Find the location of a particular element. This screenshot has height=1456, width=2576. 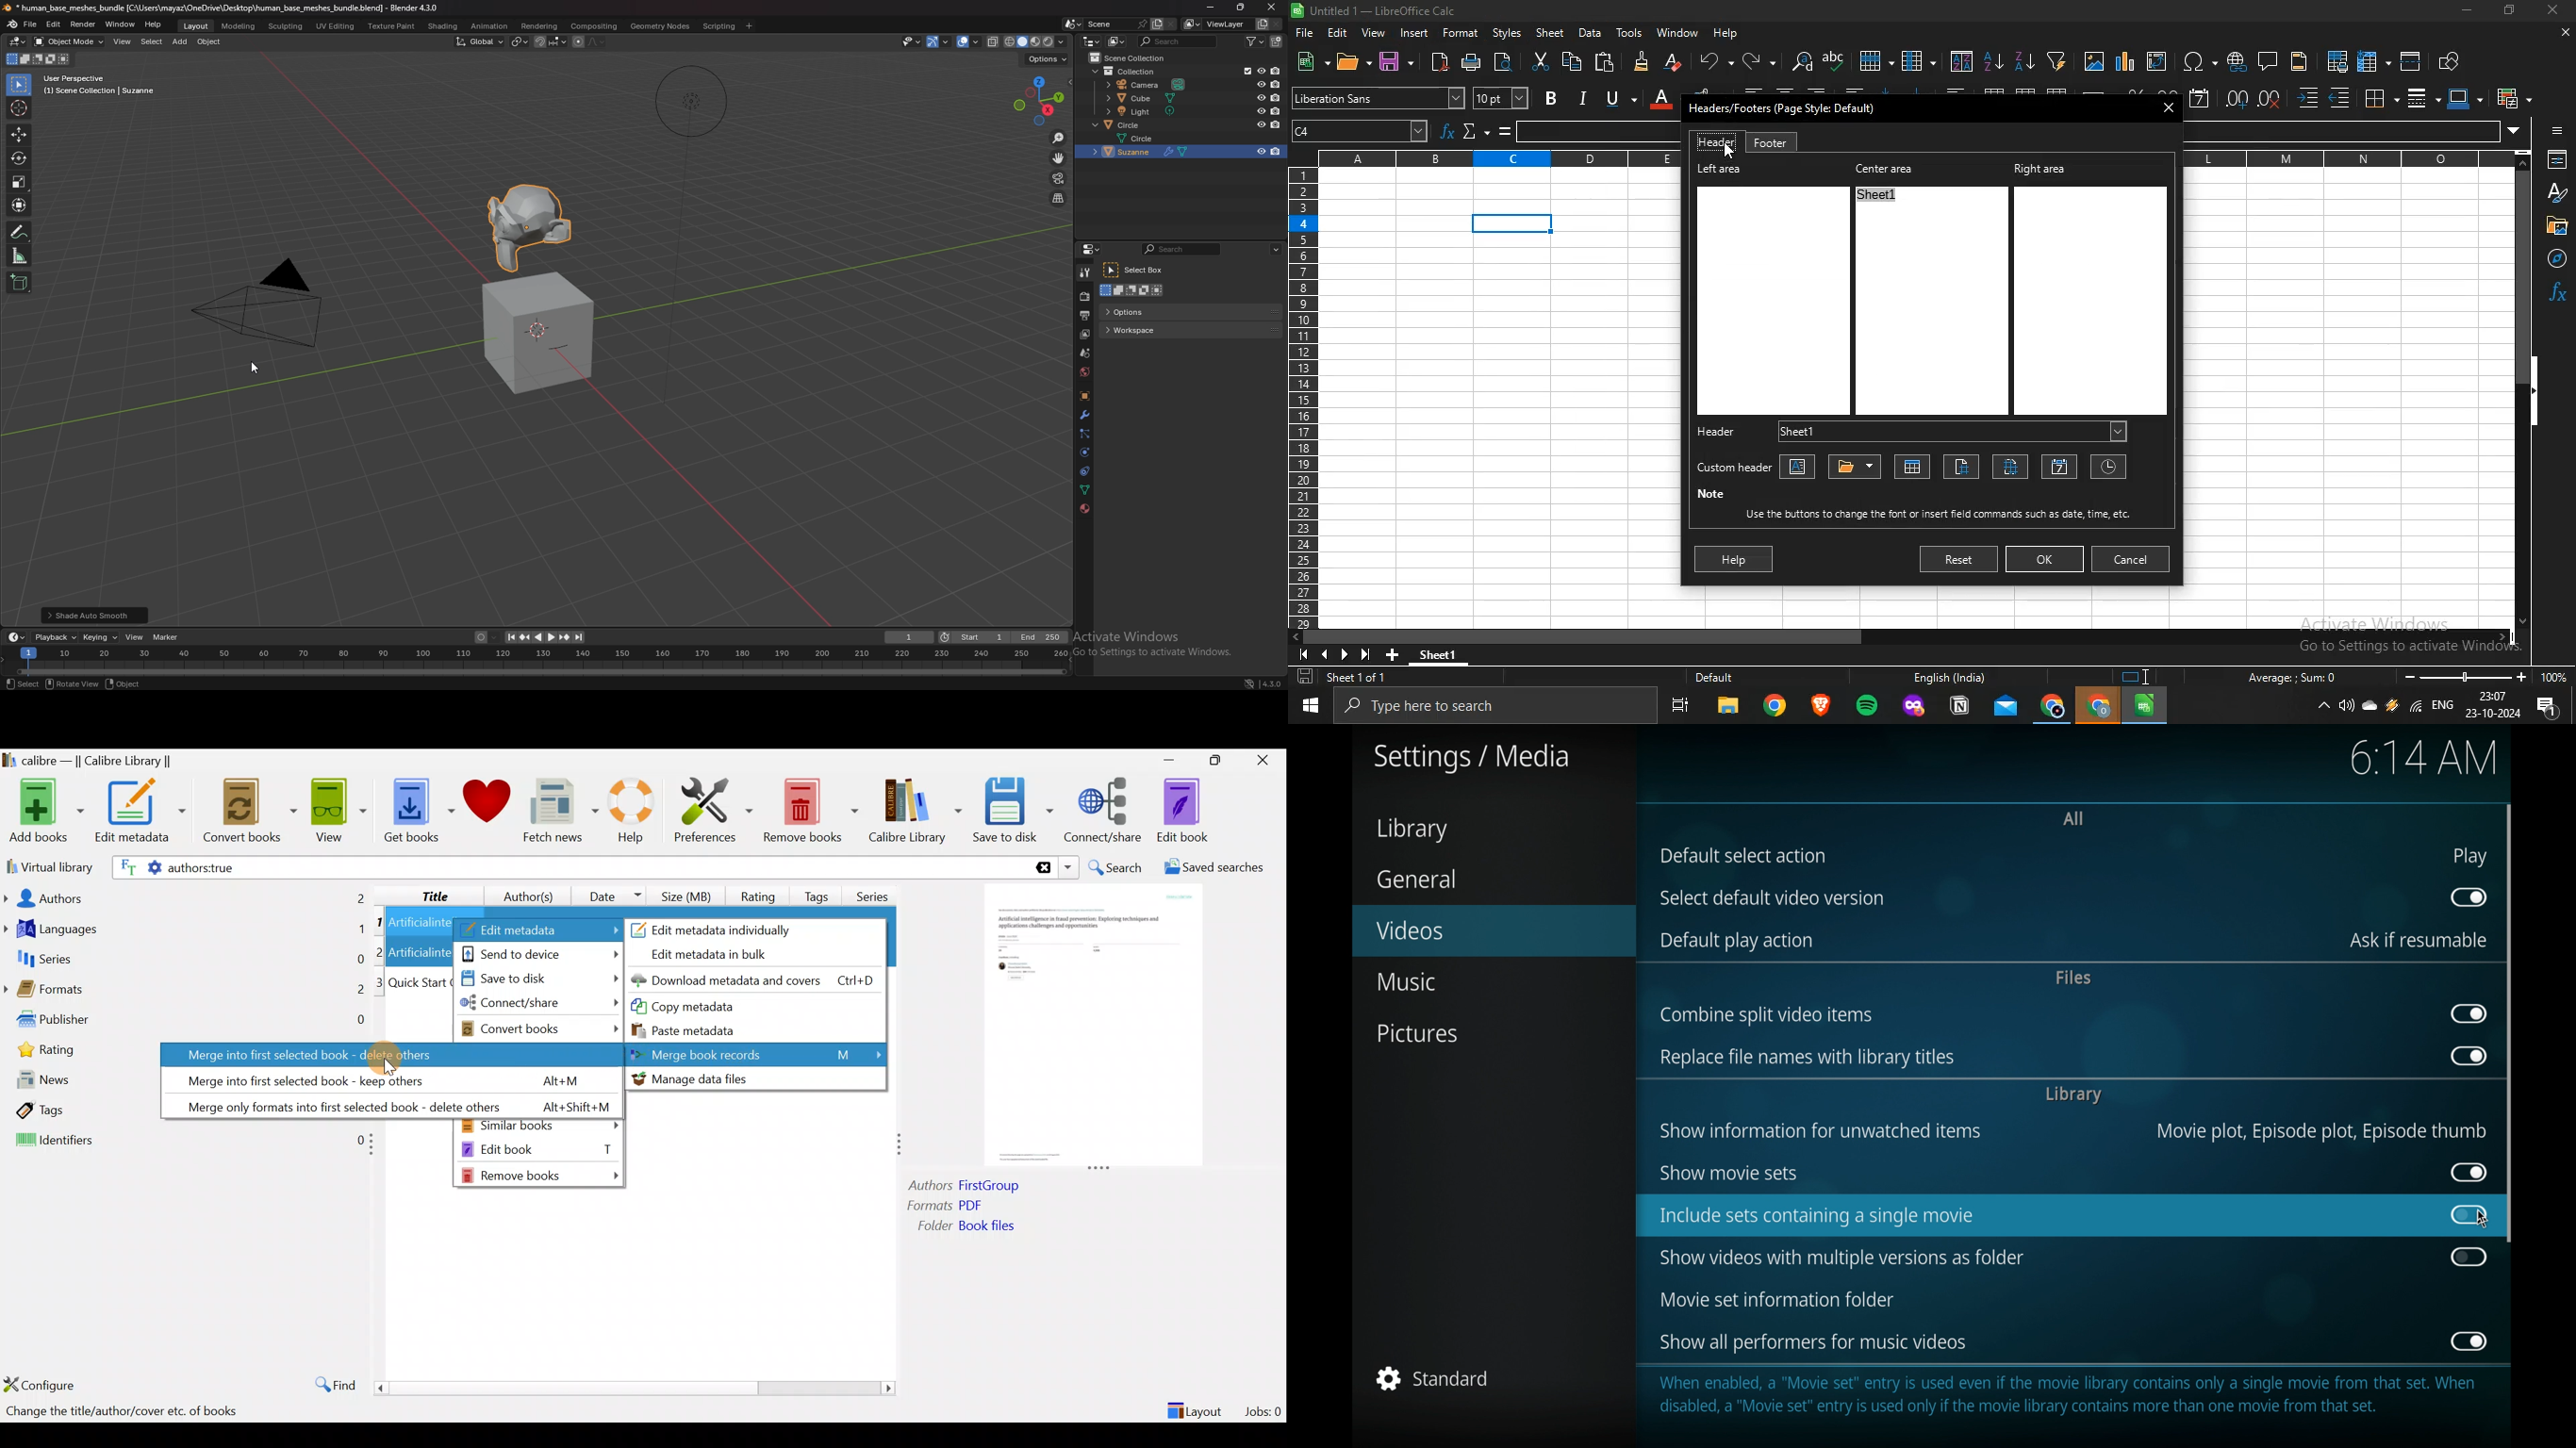

Untitled 1 — LibreOffice Calc is located at coordinates (1377, 10).